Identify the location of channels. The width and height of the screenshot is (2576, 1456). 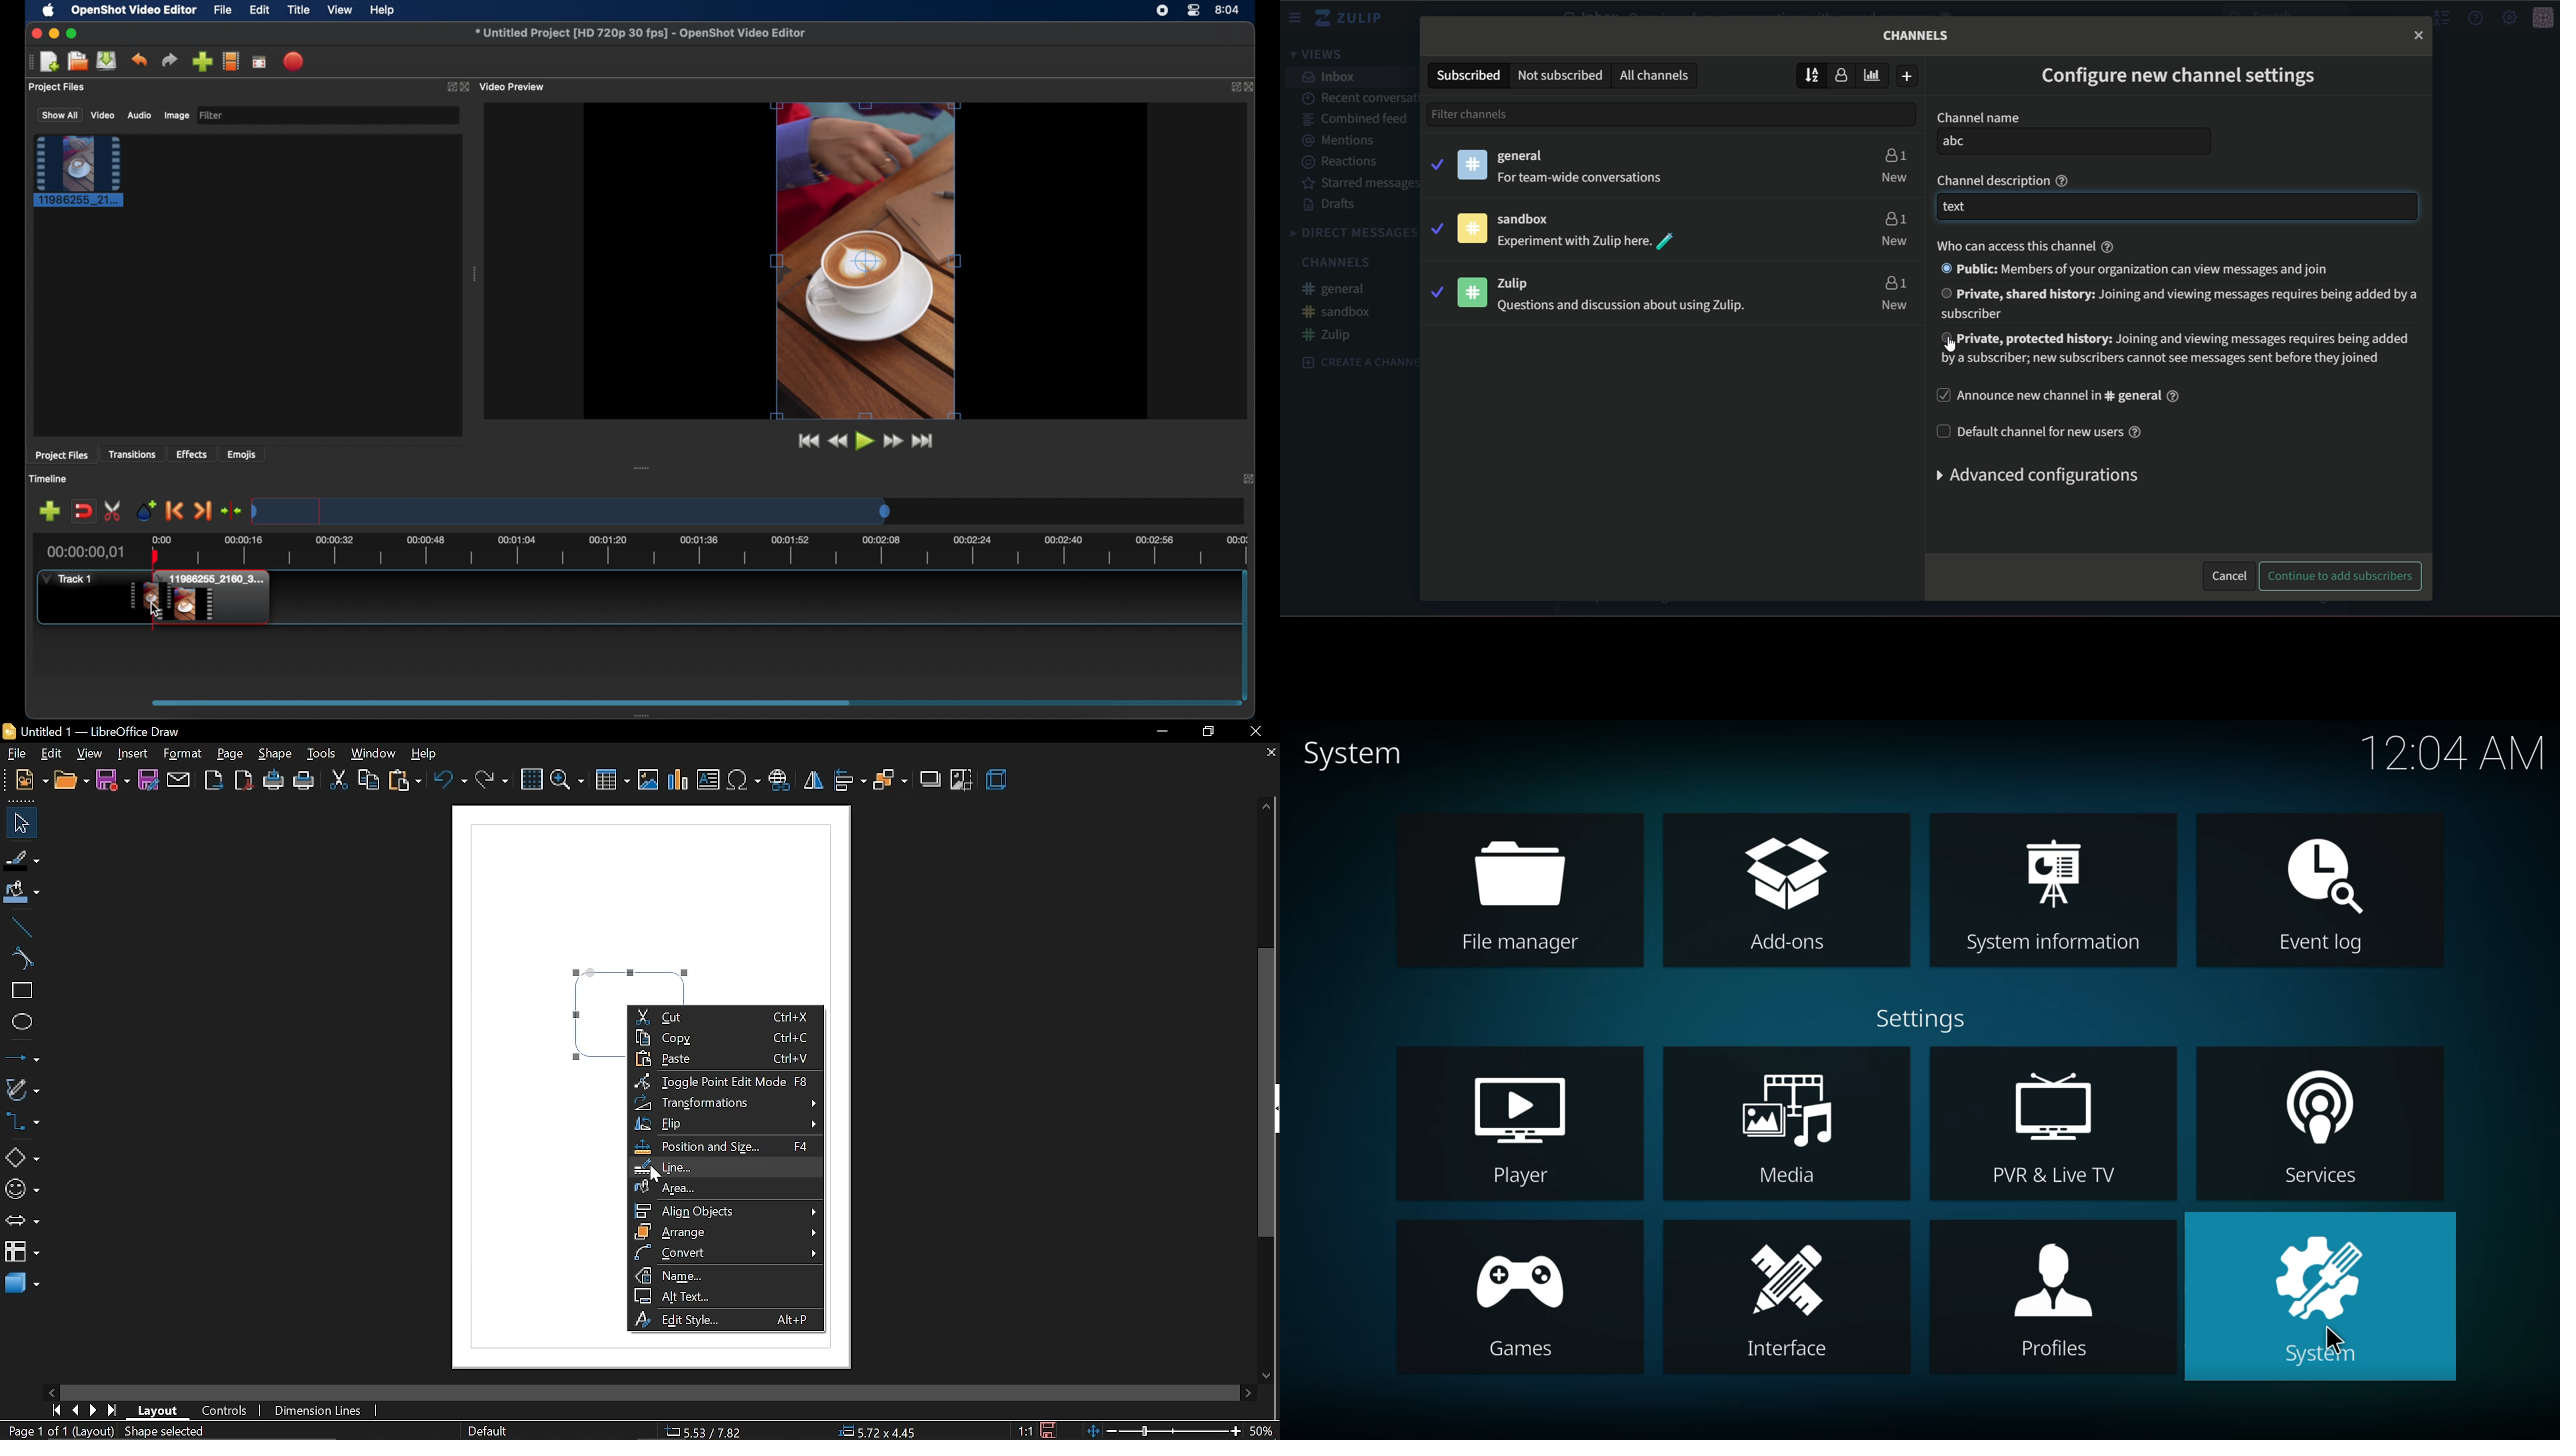
(1917, 35).